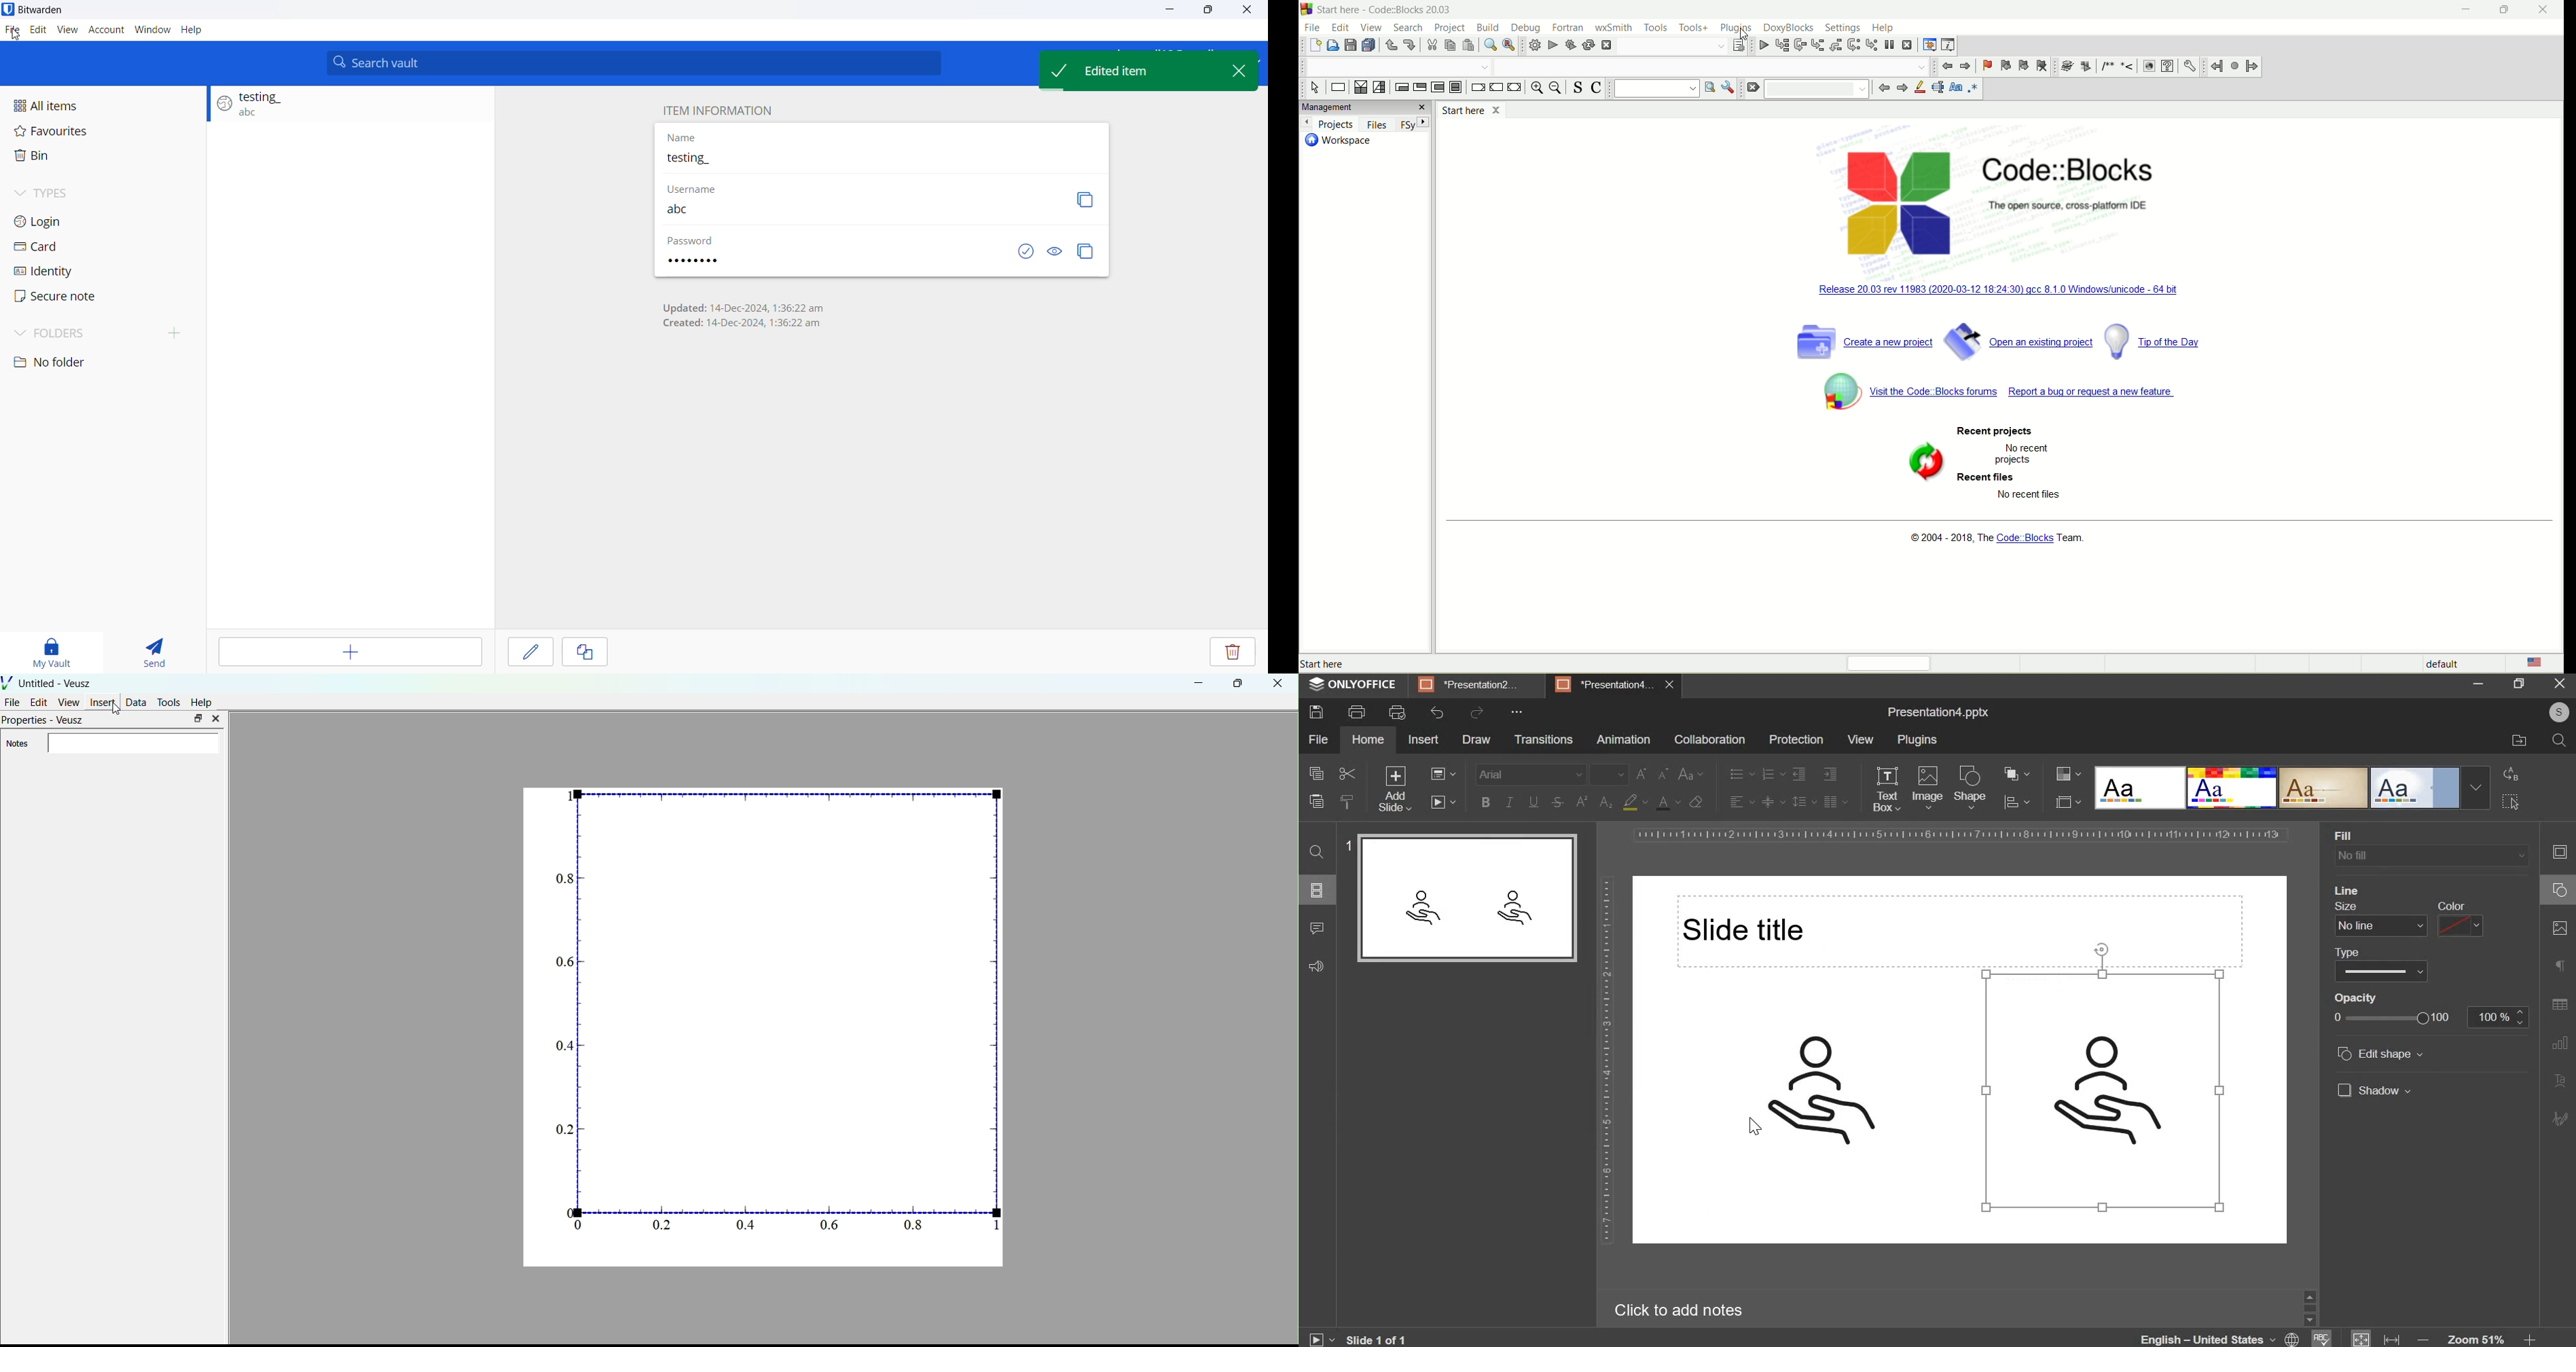 The image size is (2576, 1372). What do you see at coordinates (704, 261) in the screenshot?
I see `` at bounding box center [704, 261].